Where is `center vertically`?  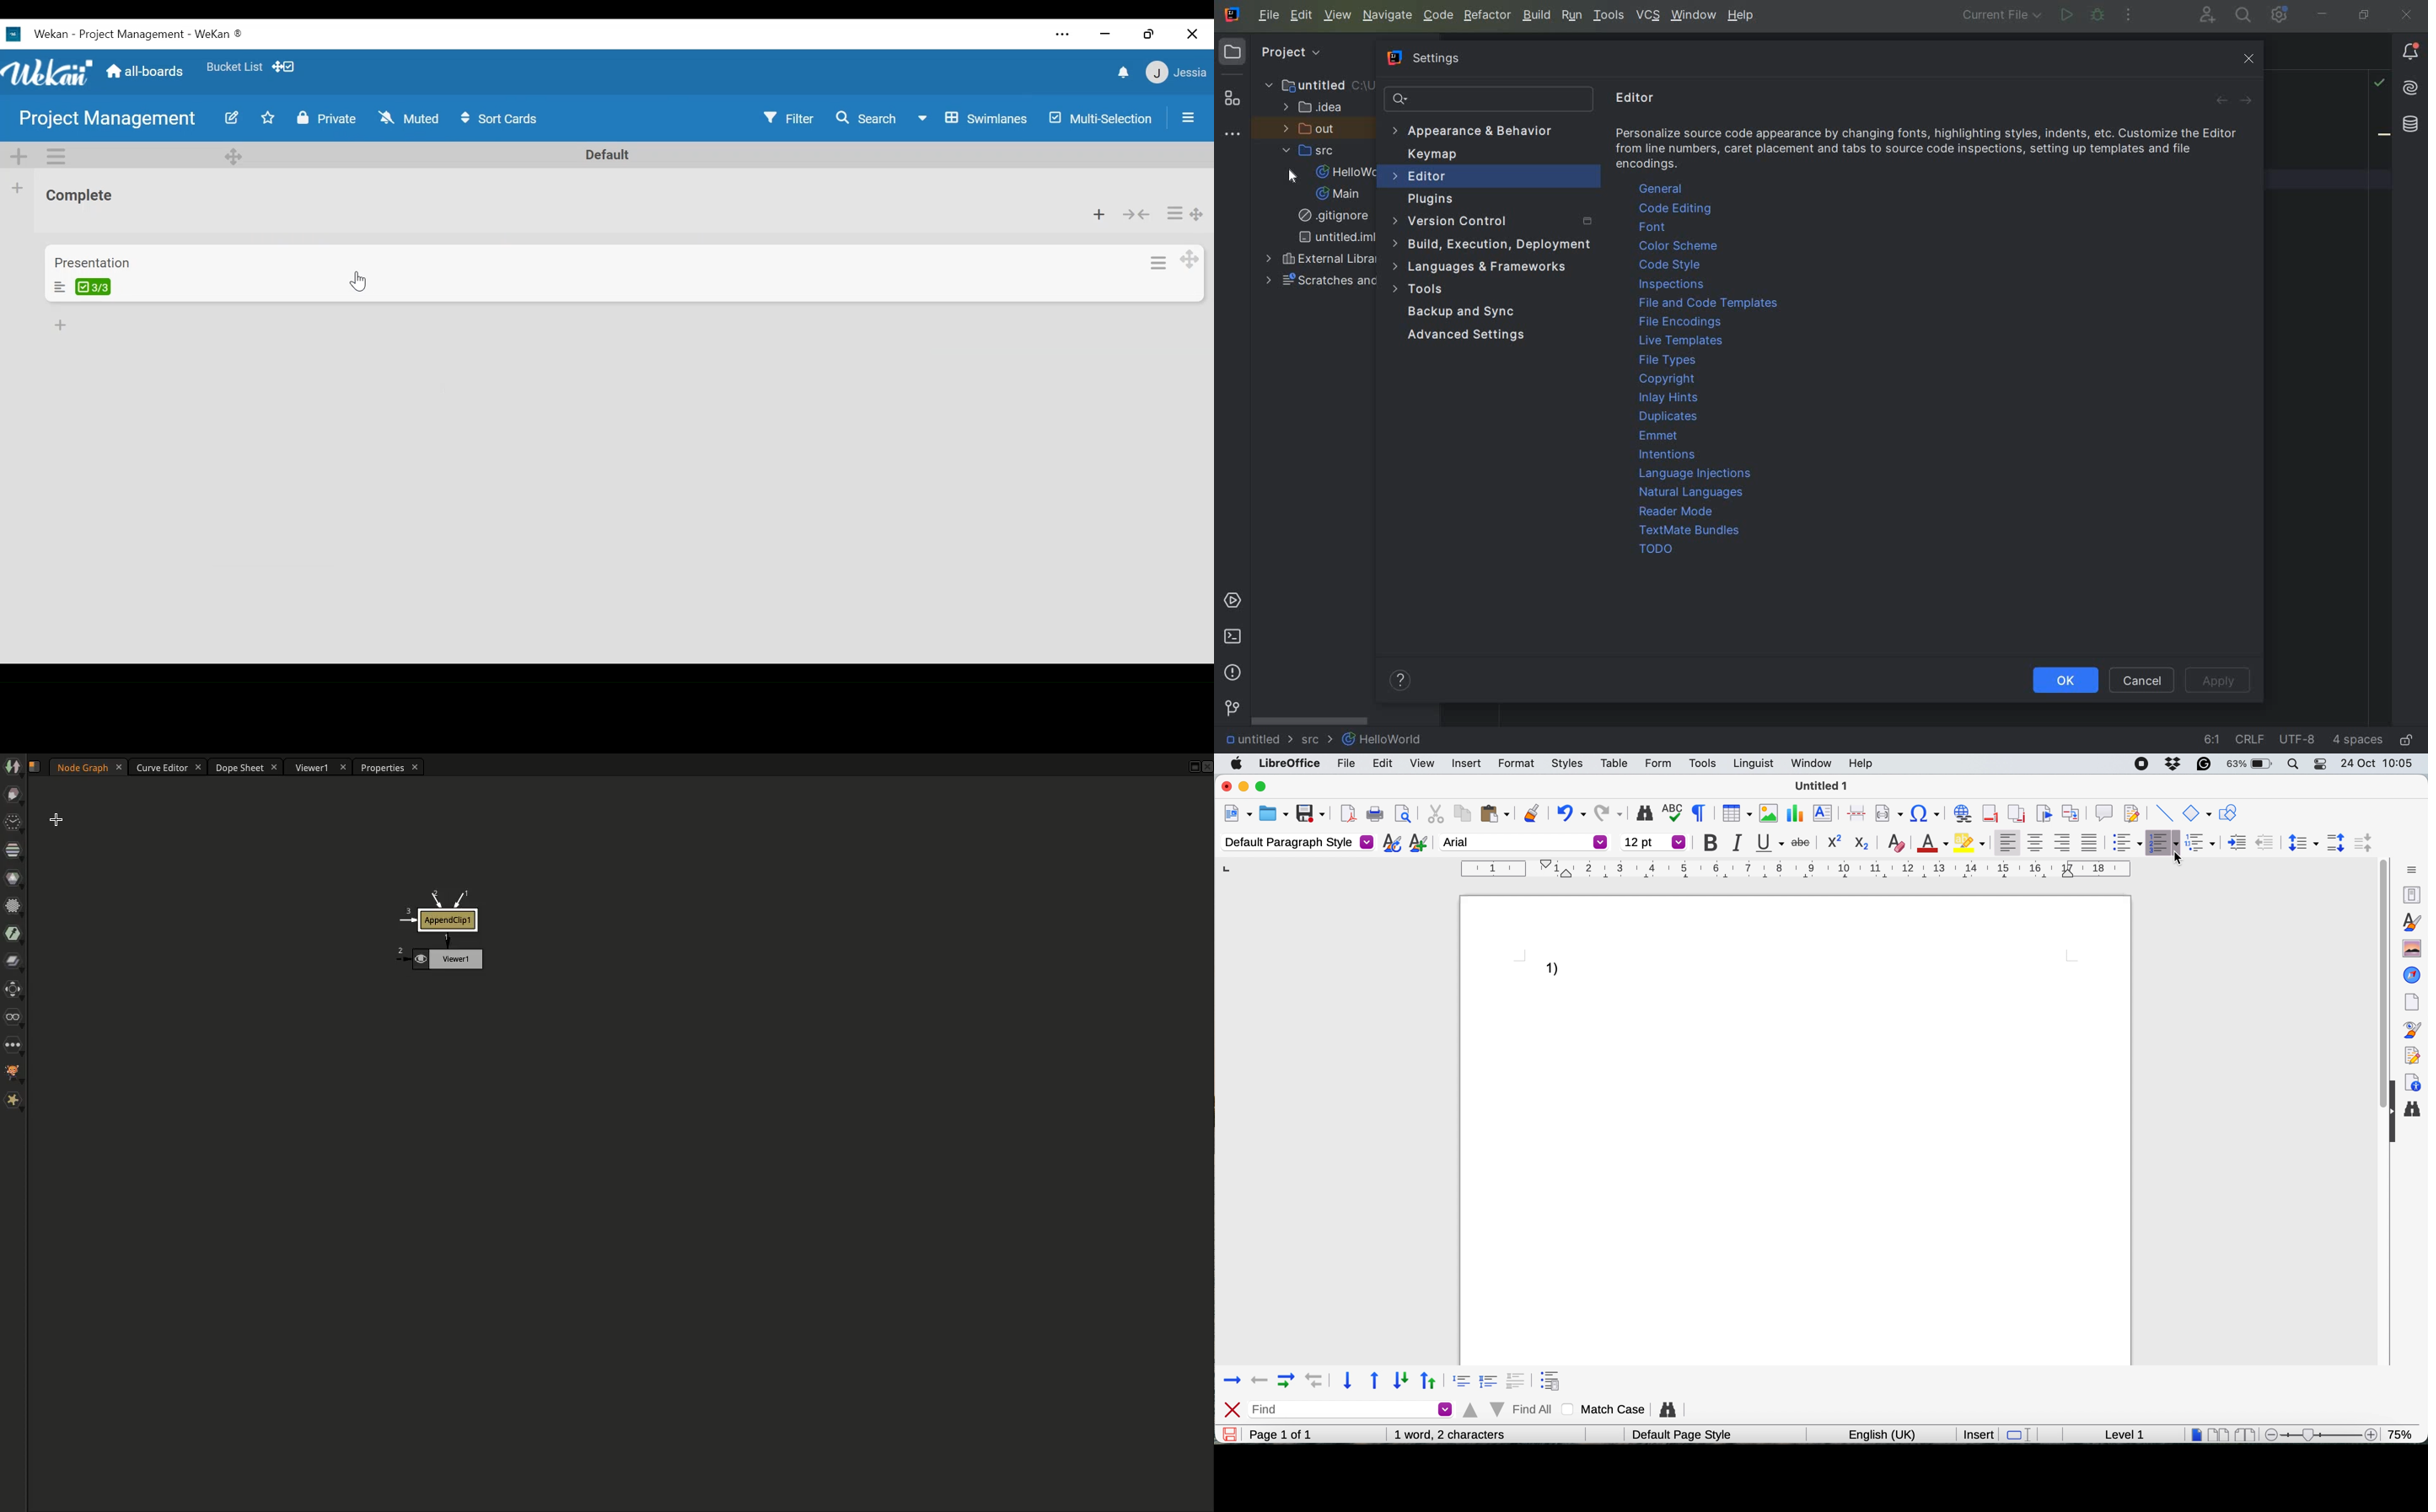
center vertically is located at coordinates (2035, 842).